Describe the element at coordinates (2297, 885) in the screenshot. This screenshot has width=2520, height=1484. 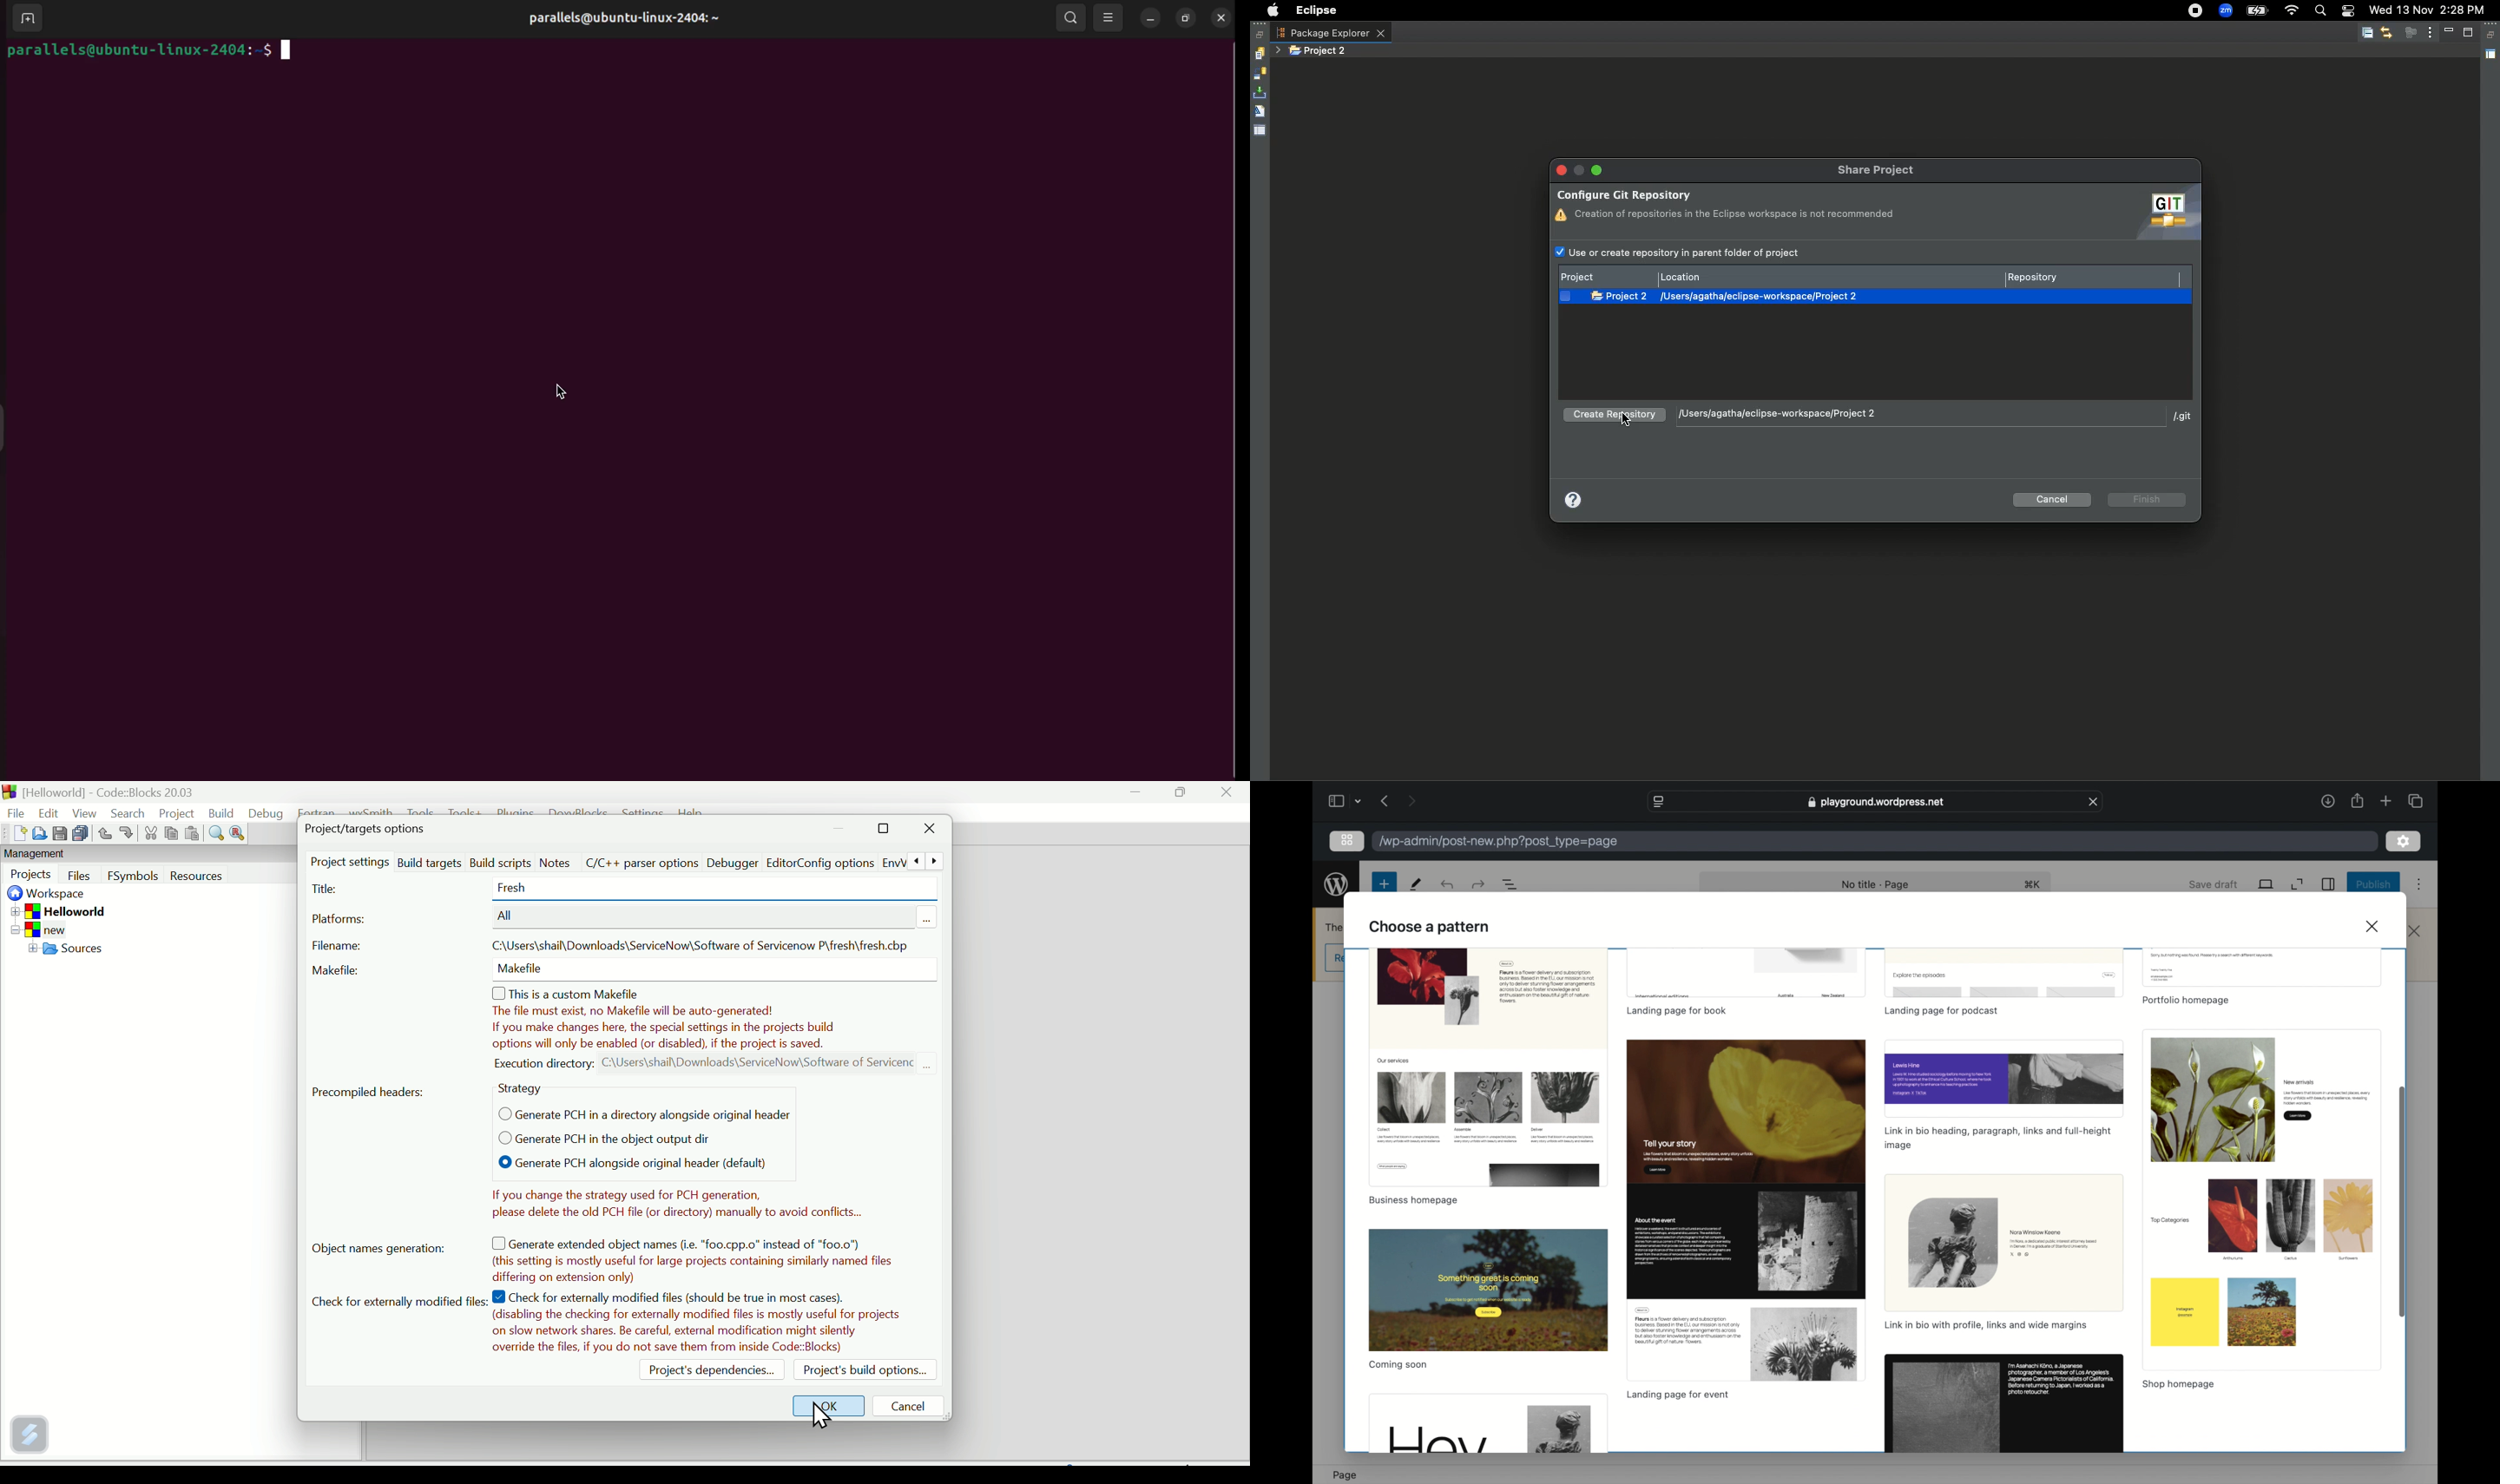
I see `expand` at that location.